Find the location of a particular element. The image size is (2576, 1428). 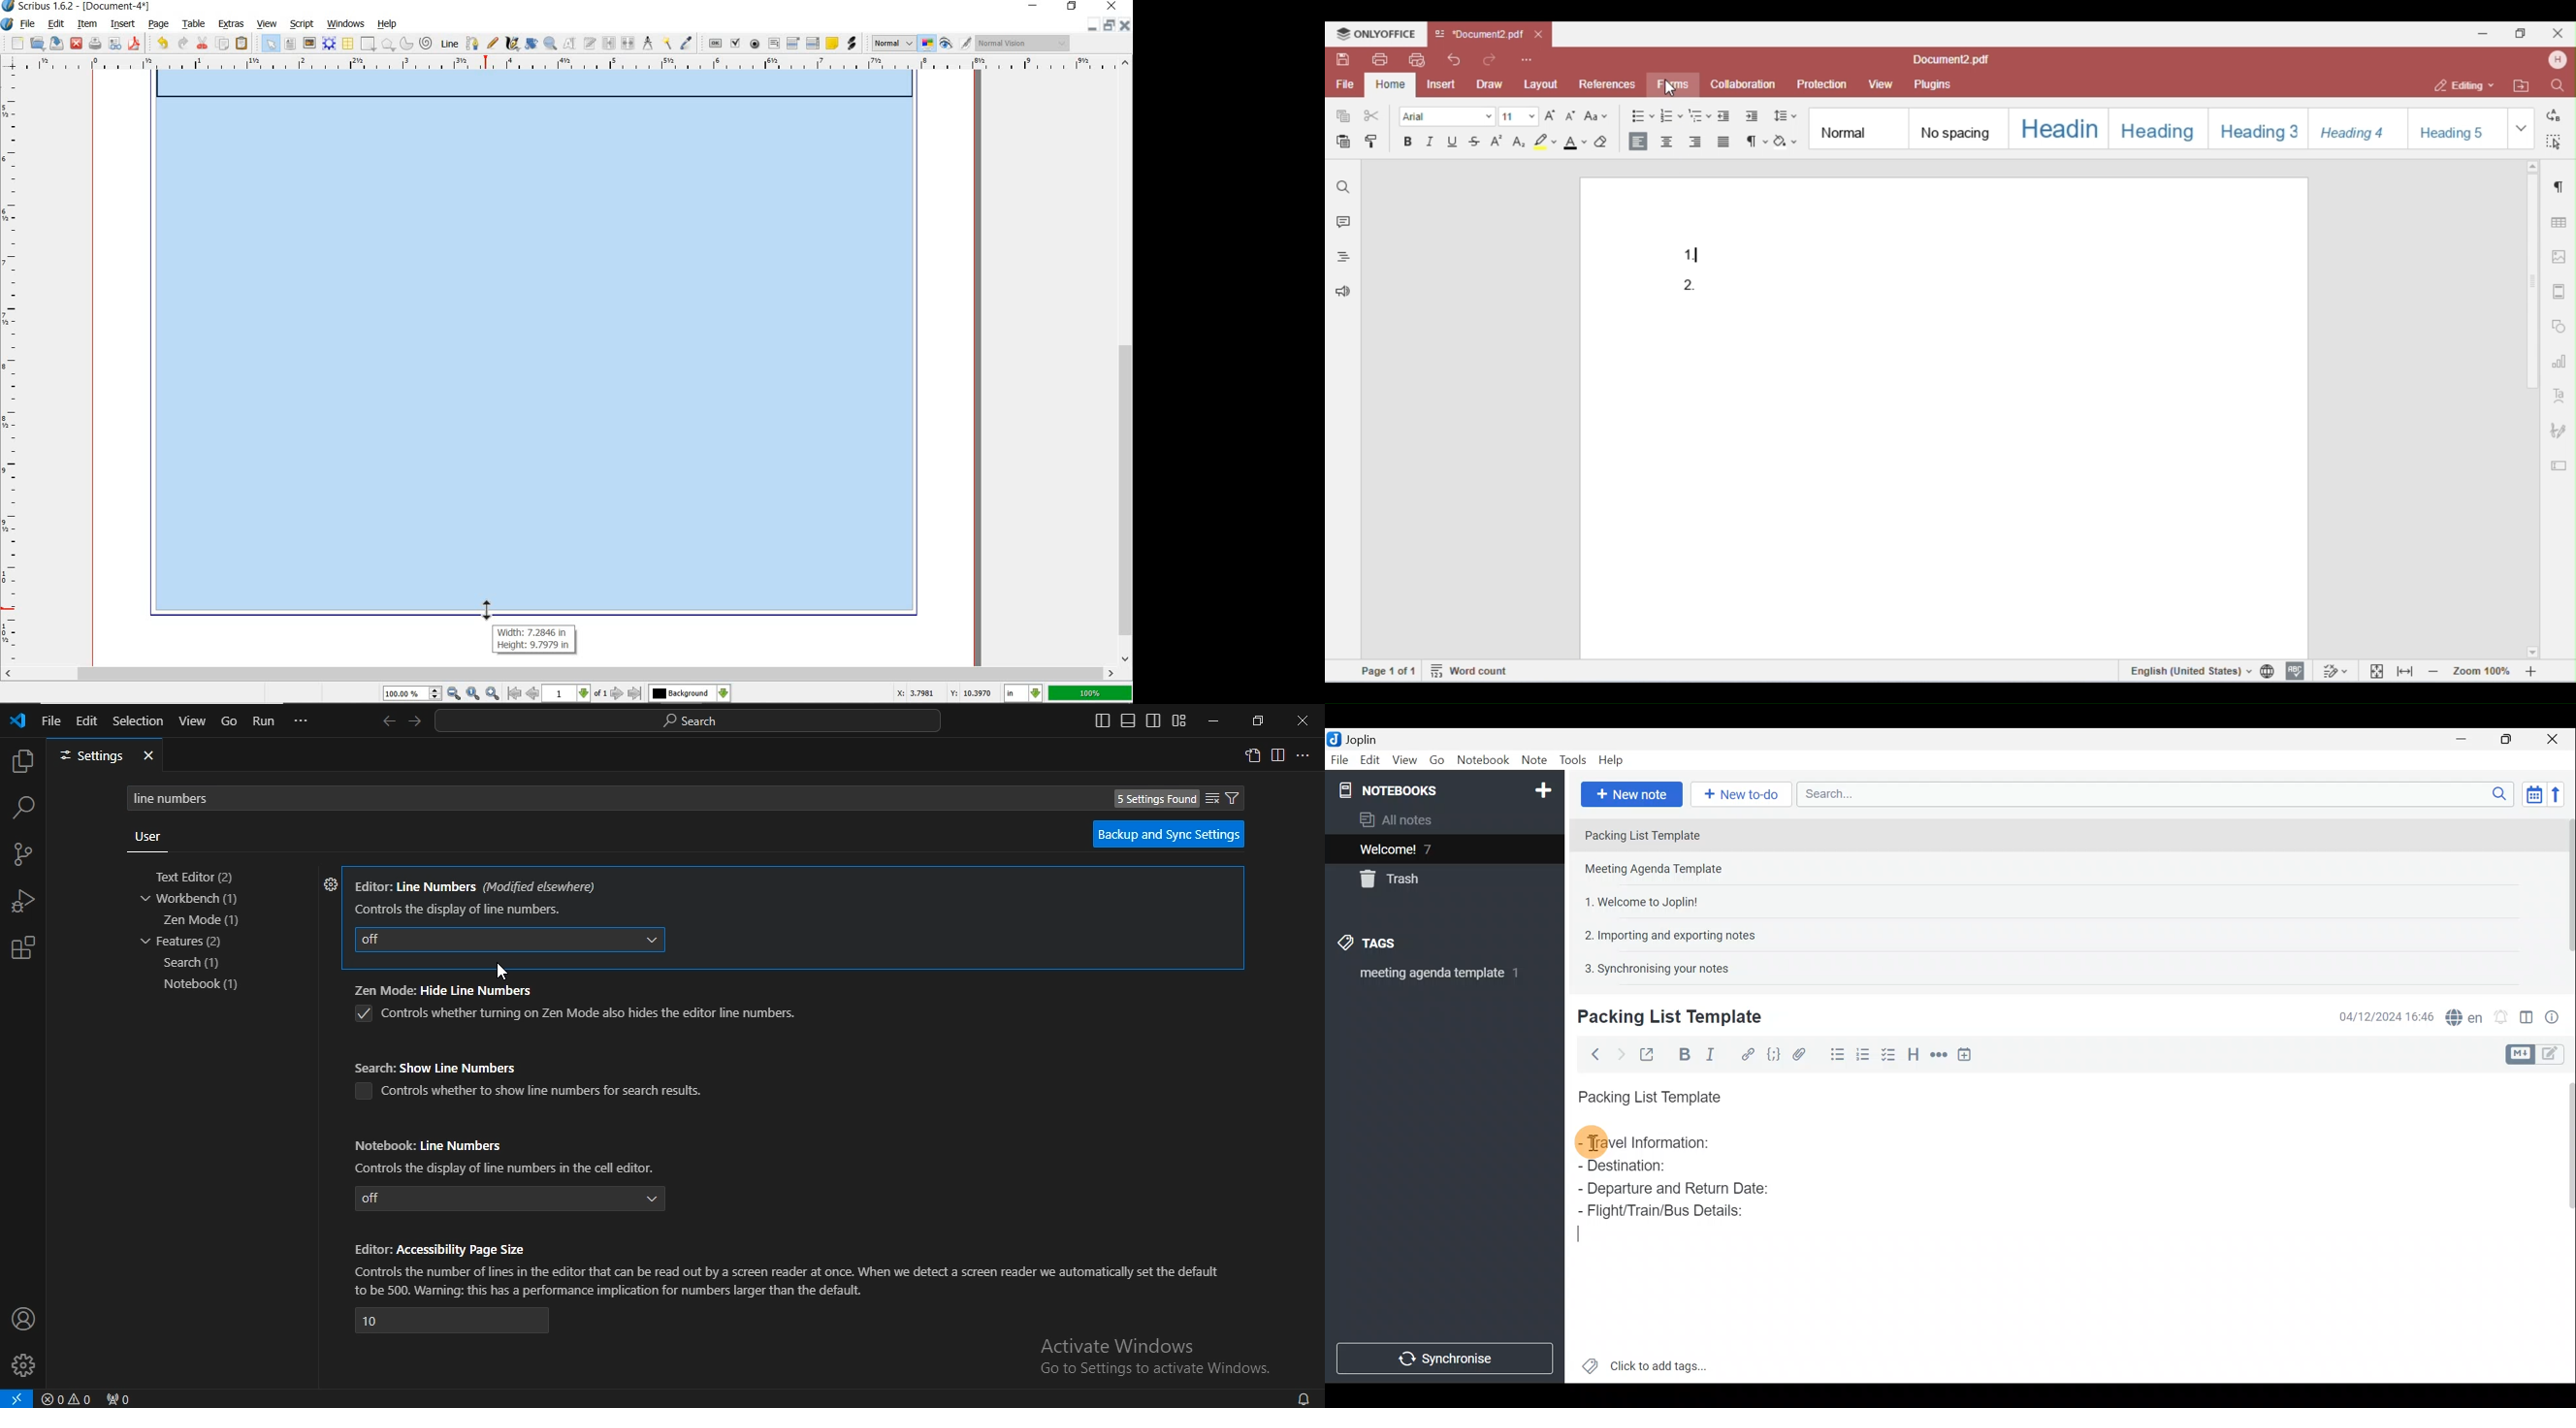

Horizontal rule is located at coordinates (1937, 1055).